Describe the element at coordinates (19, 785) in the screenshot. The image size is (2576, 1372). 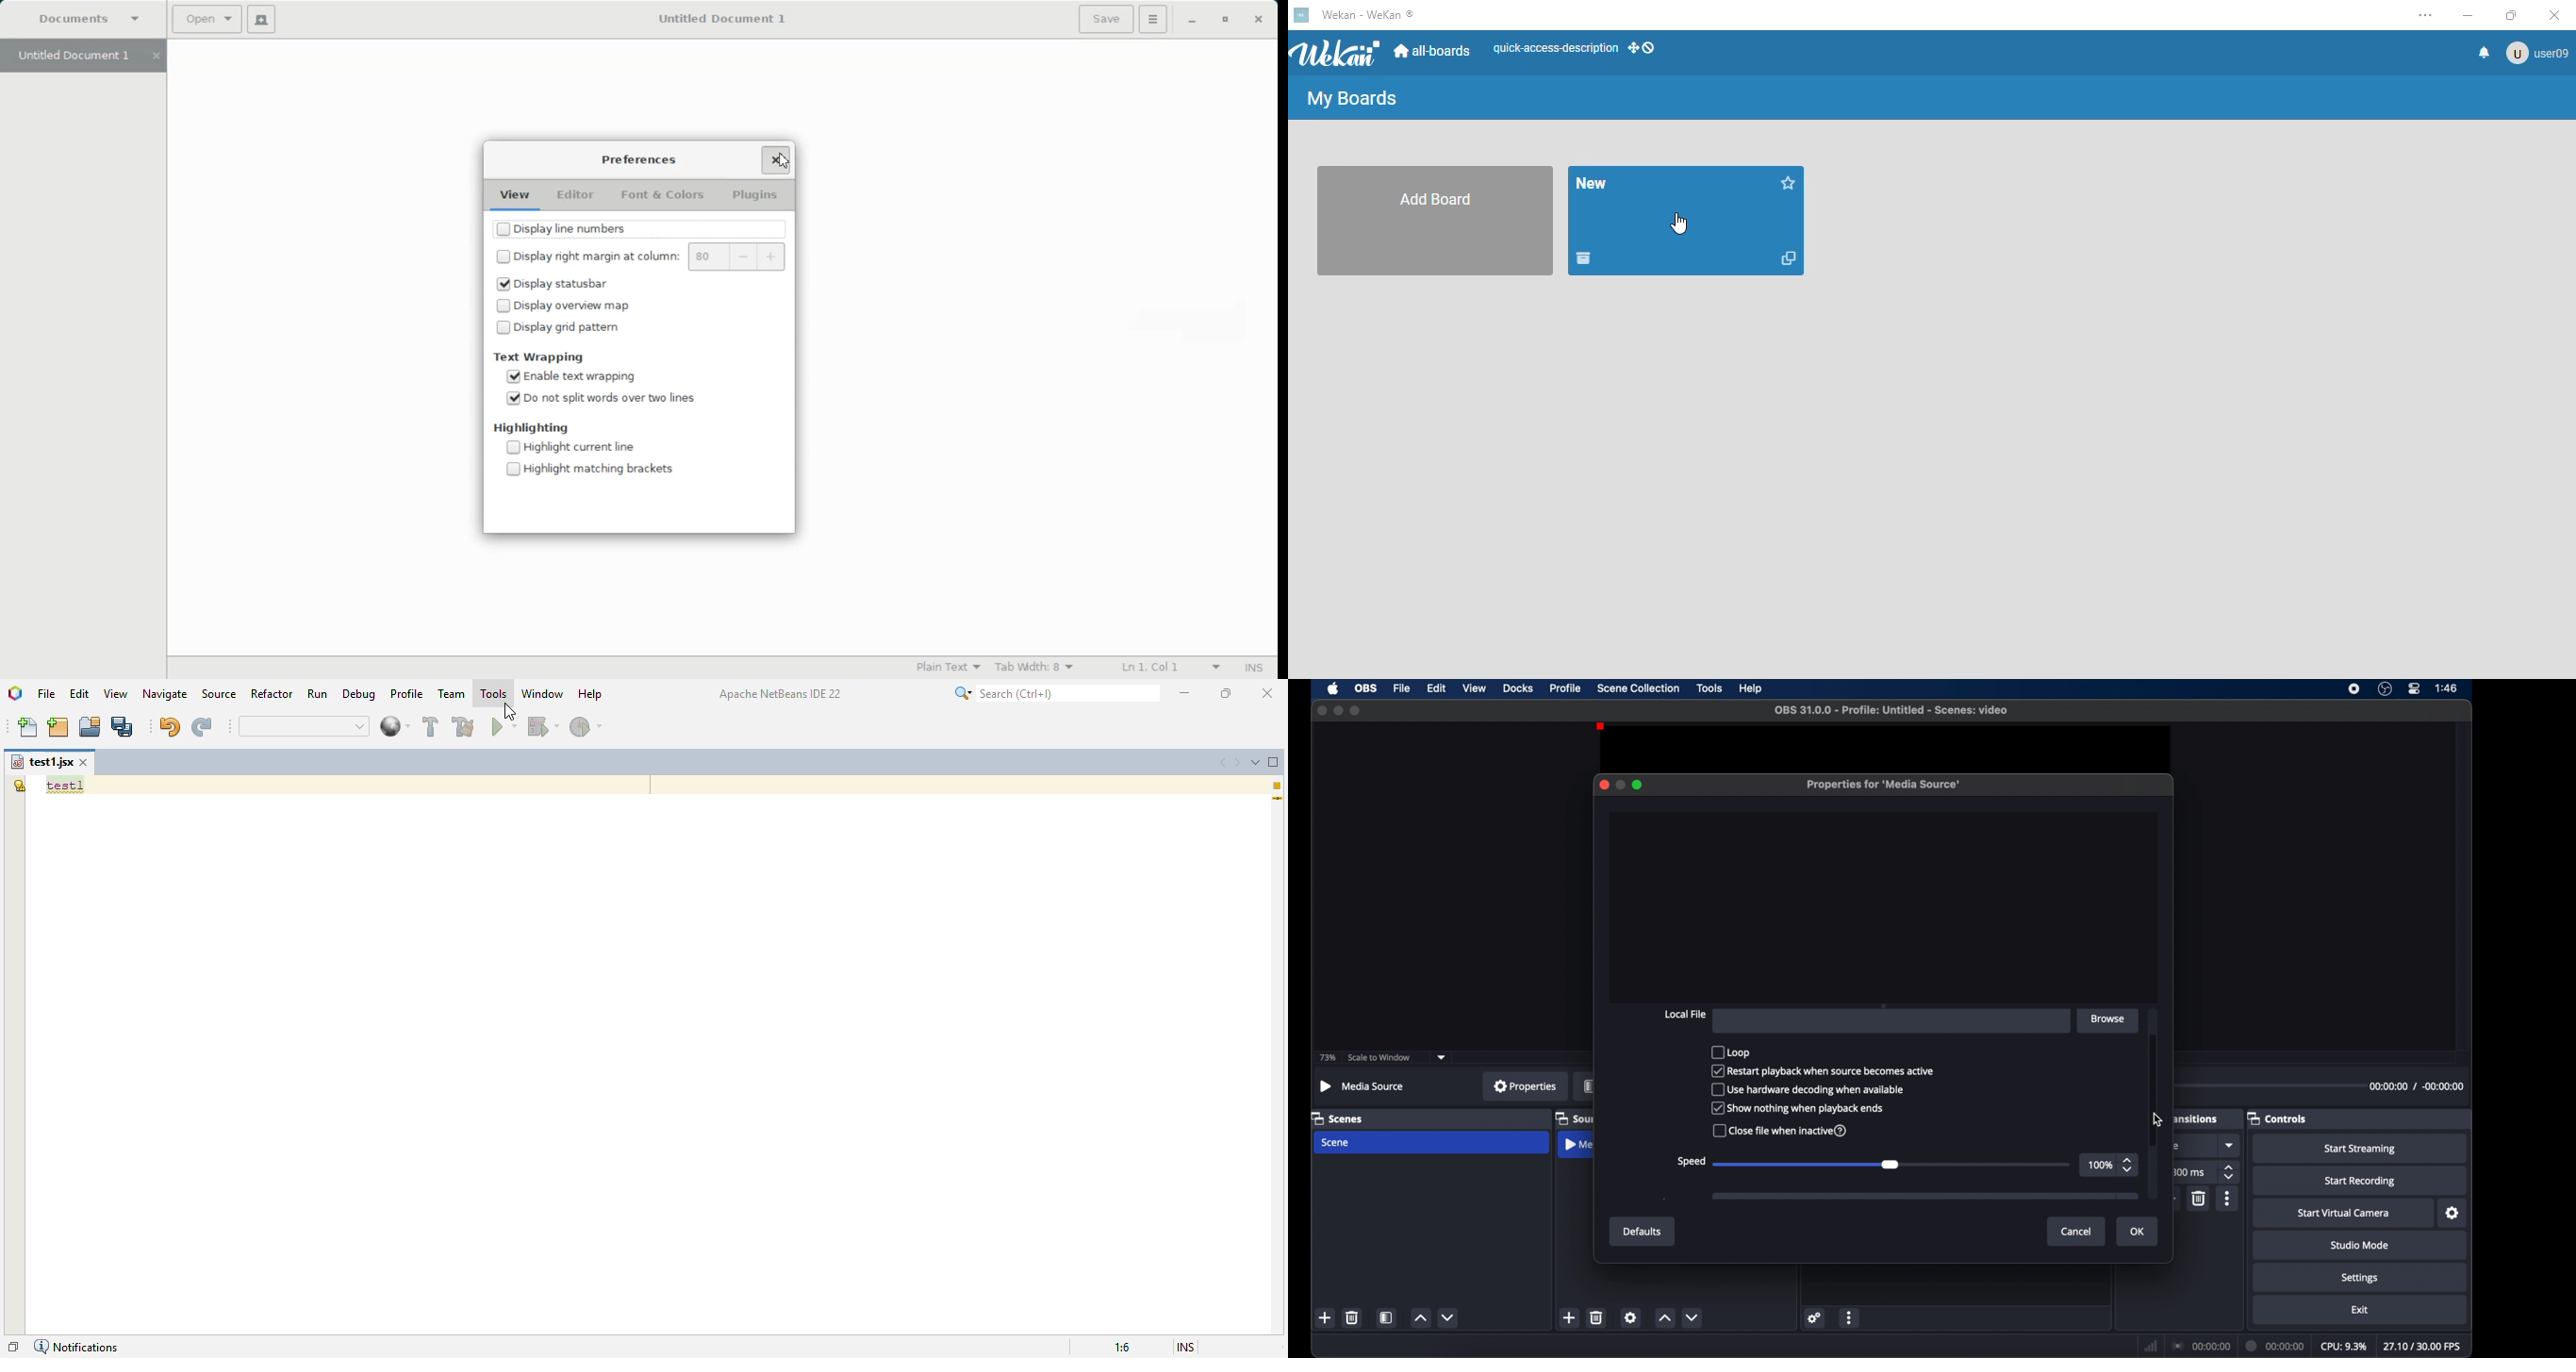
I see `the global variable "test1" is not declared.` at that location.